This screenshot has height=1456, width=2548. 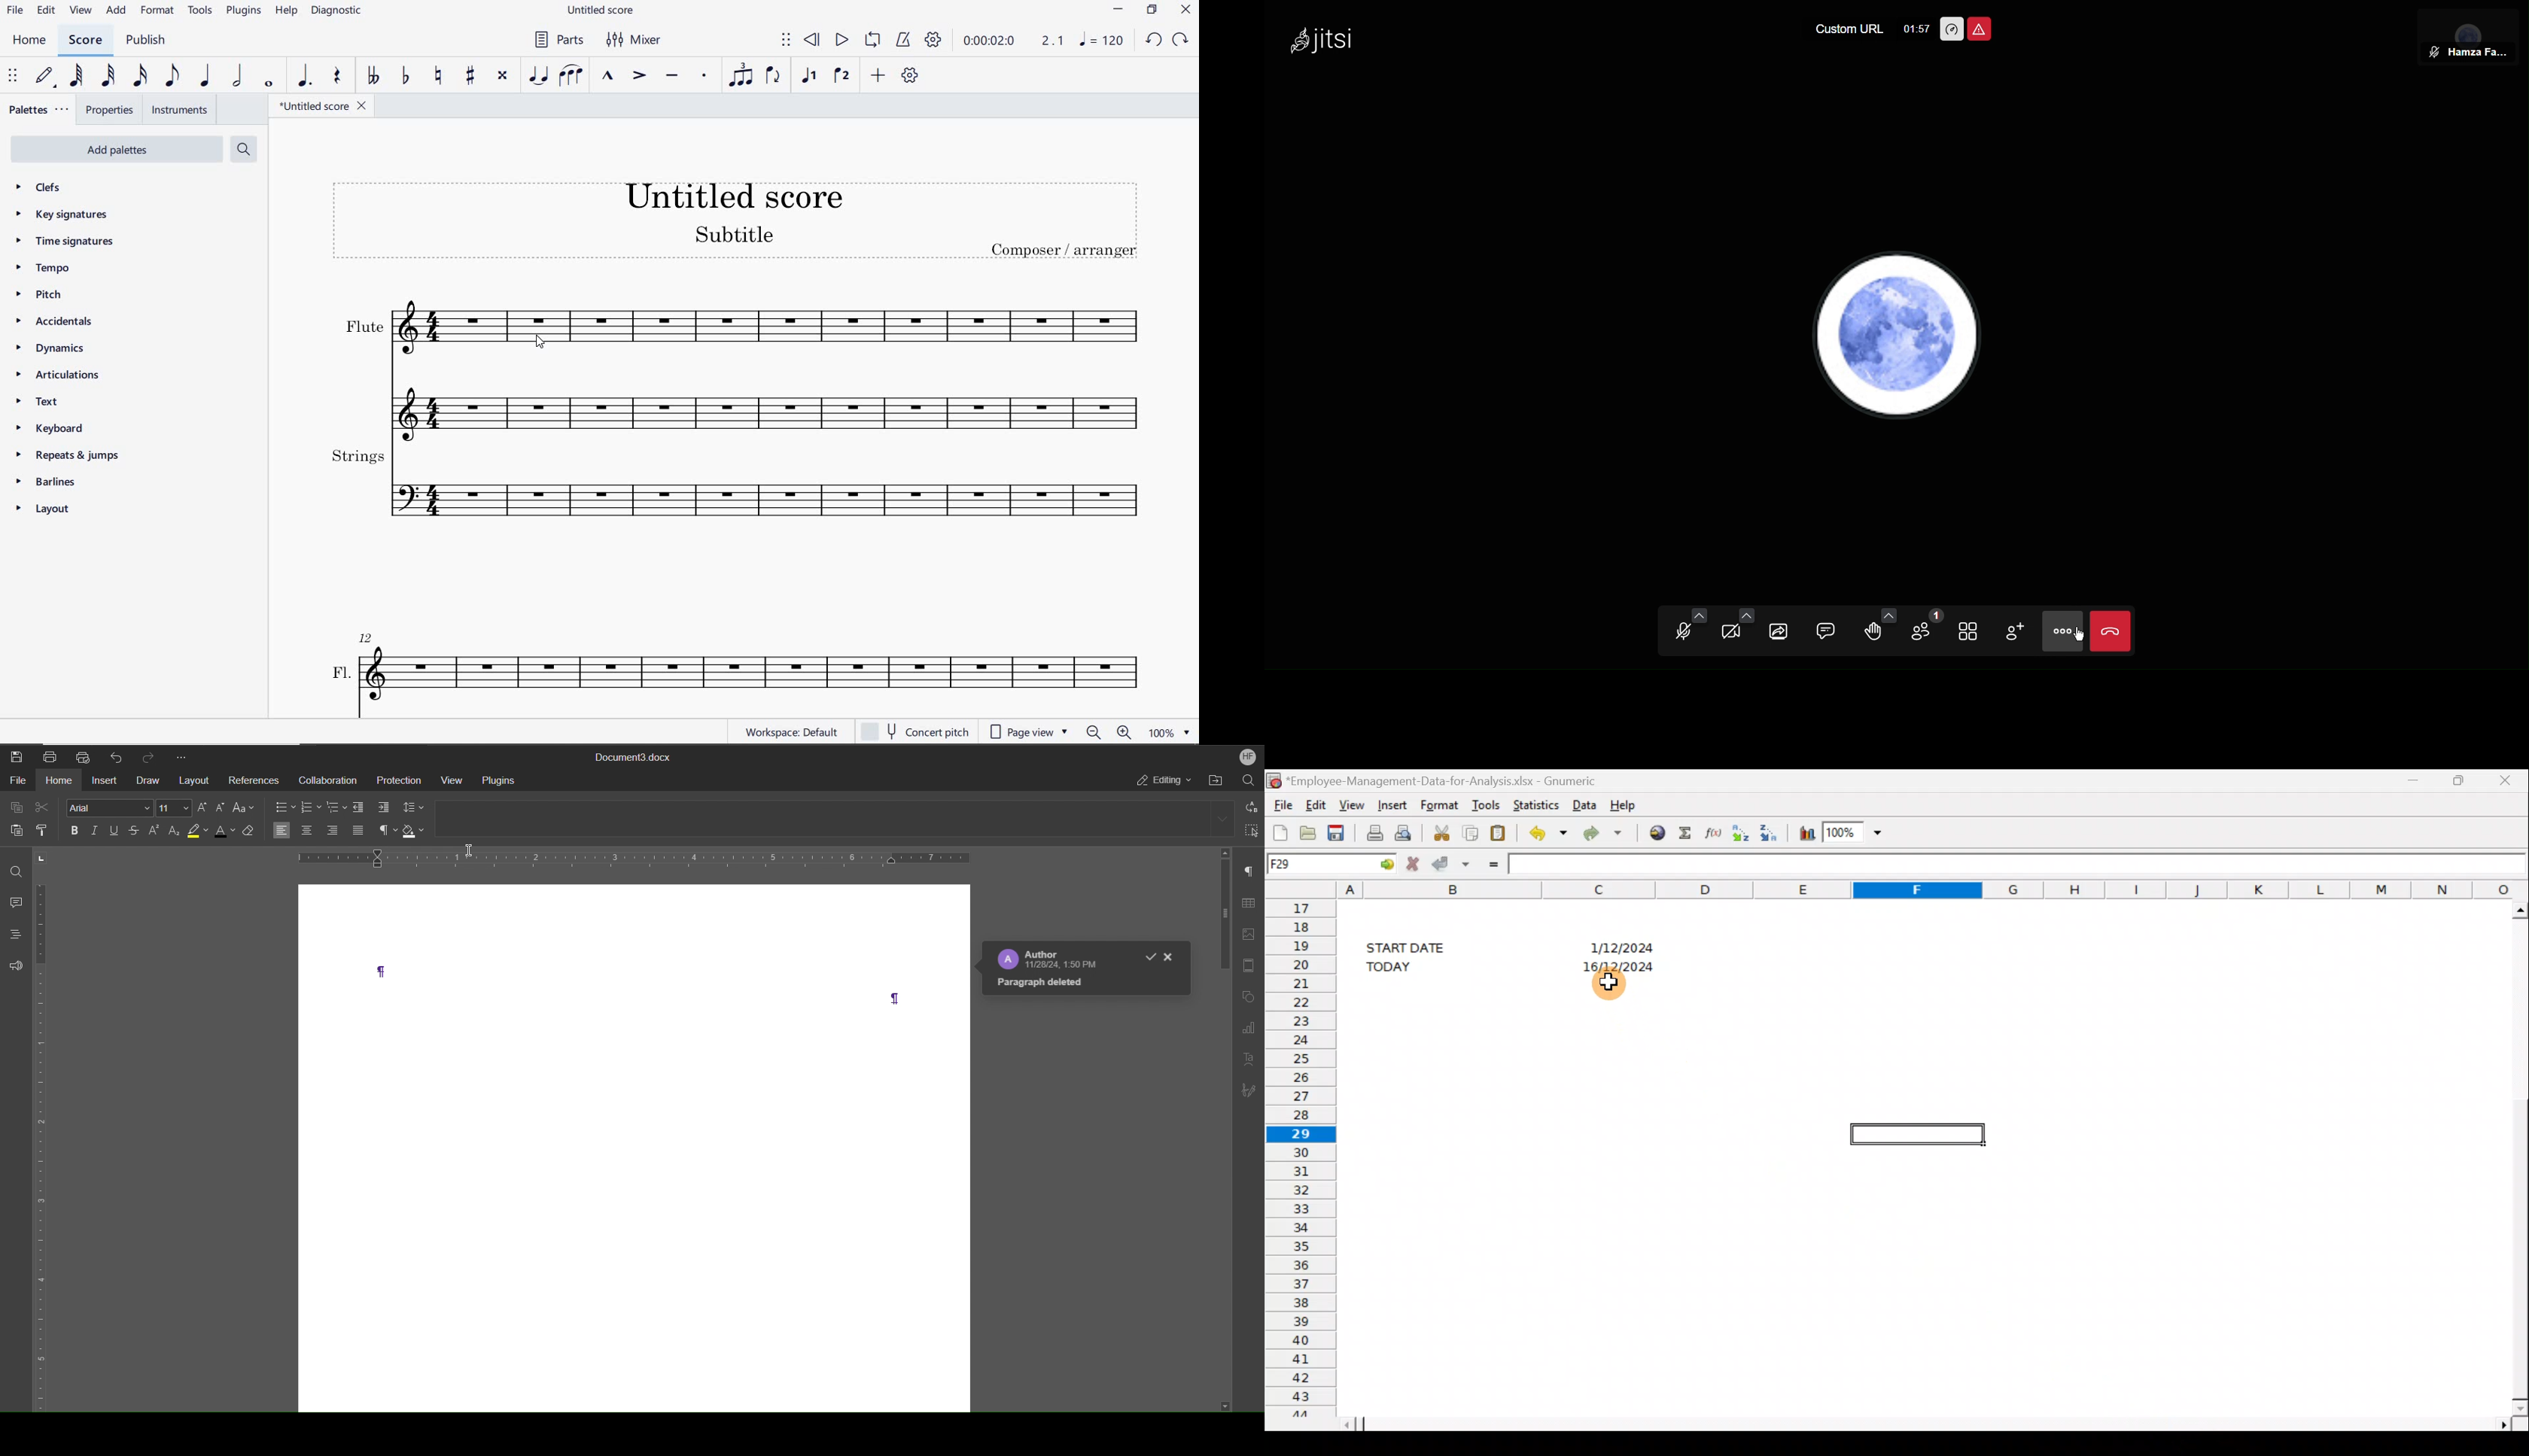 I want to click on Zoom, so click(x=1855, y=833).